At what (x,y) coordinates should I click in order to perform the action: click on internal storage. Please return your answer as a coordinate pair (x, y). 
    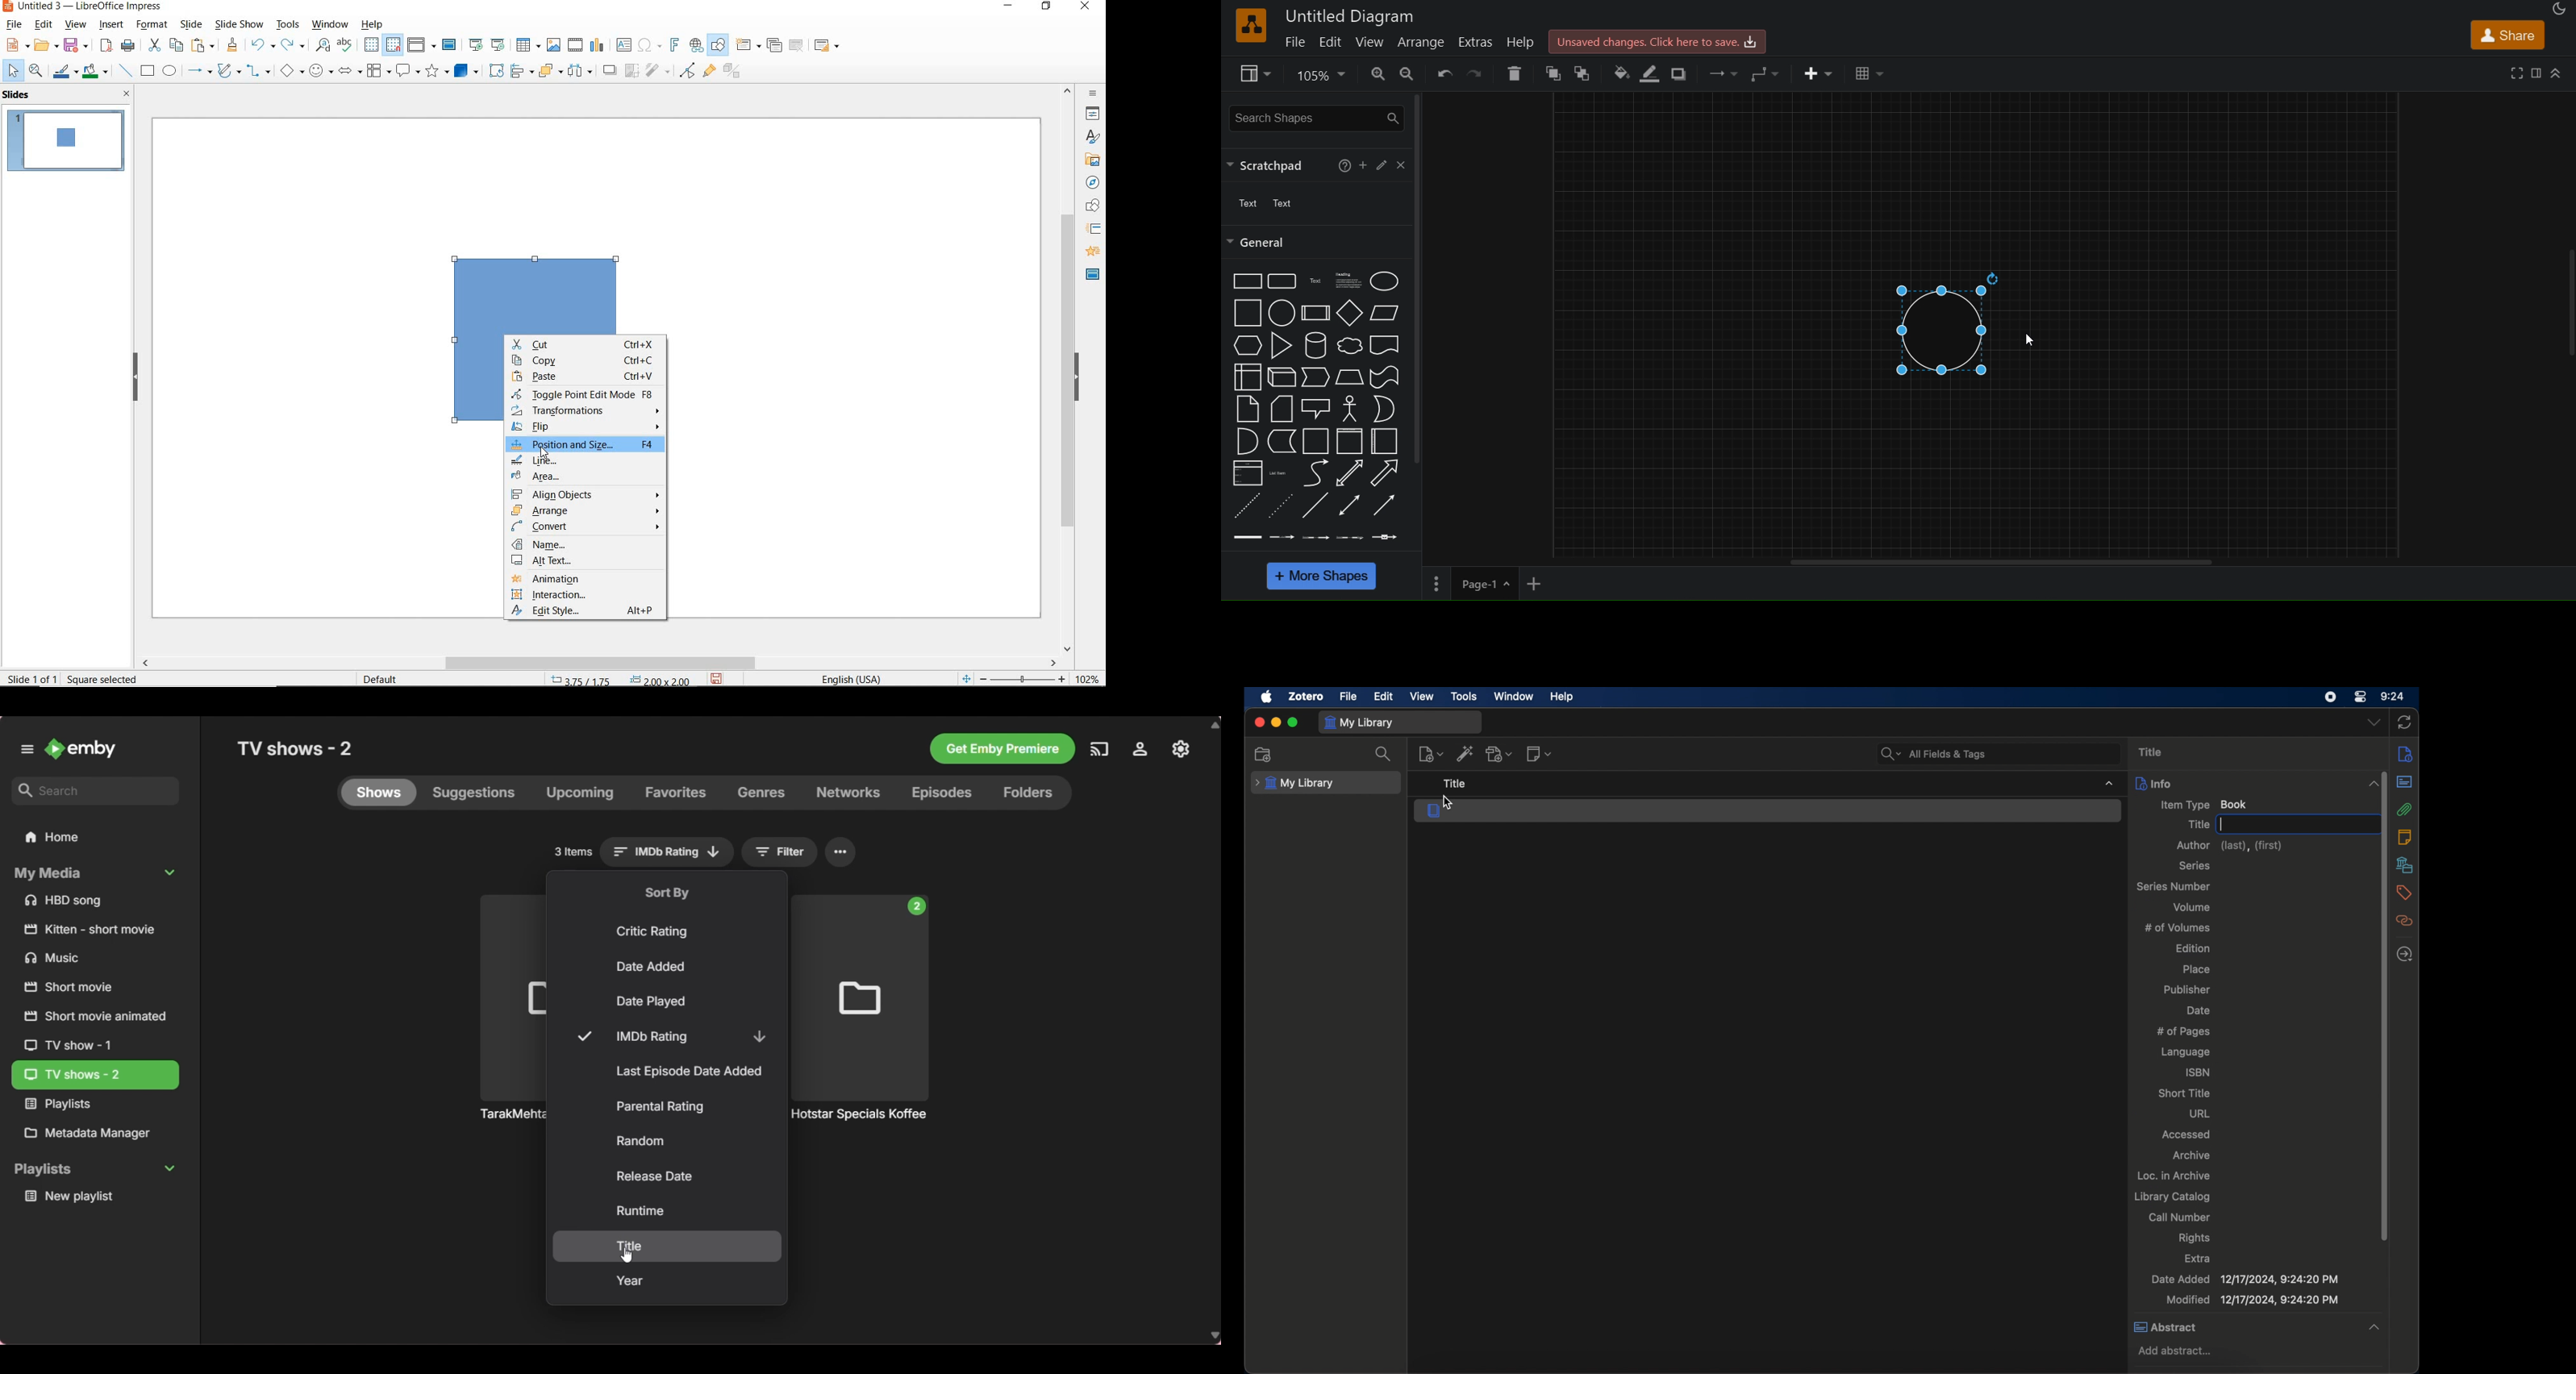
    Looking at the image, I should click on (1245, 377).